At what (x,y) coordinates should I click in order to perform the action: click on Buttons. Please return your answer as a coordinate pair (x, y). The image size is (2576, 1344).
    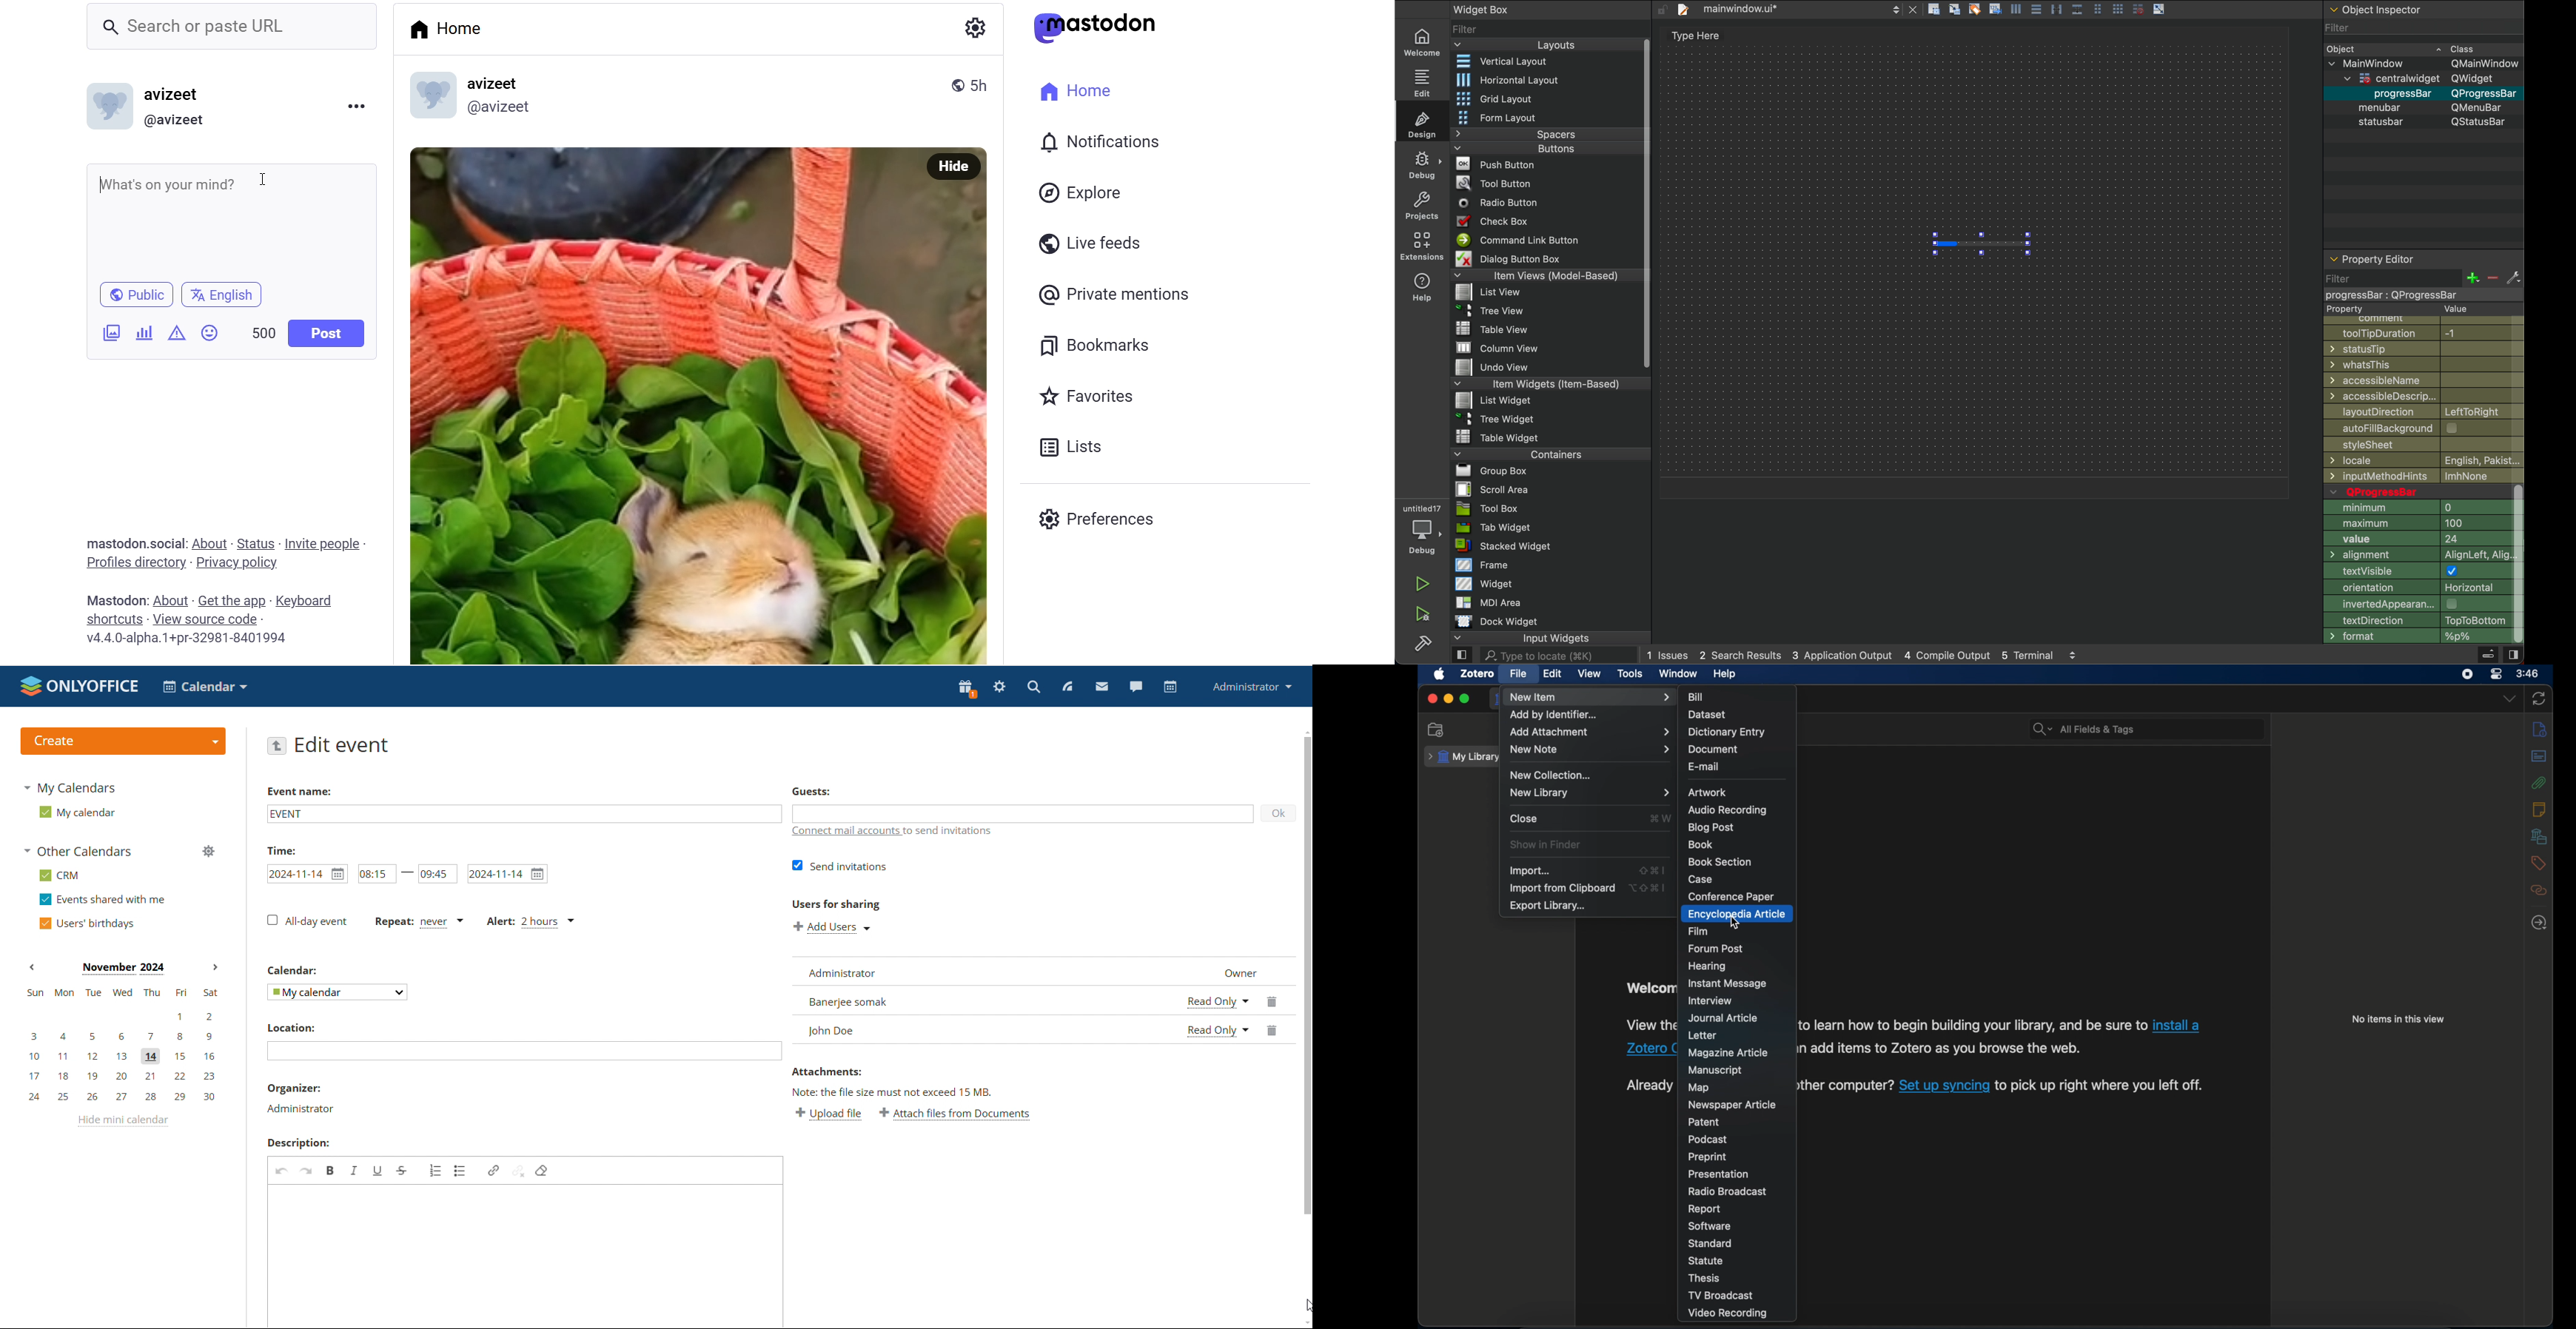
    Looking at the image, I should click on (1530, 149).